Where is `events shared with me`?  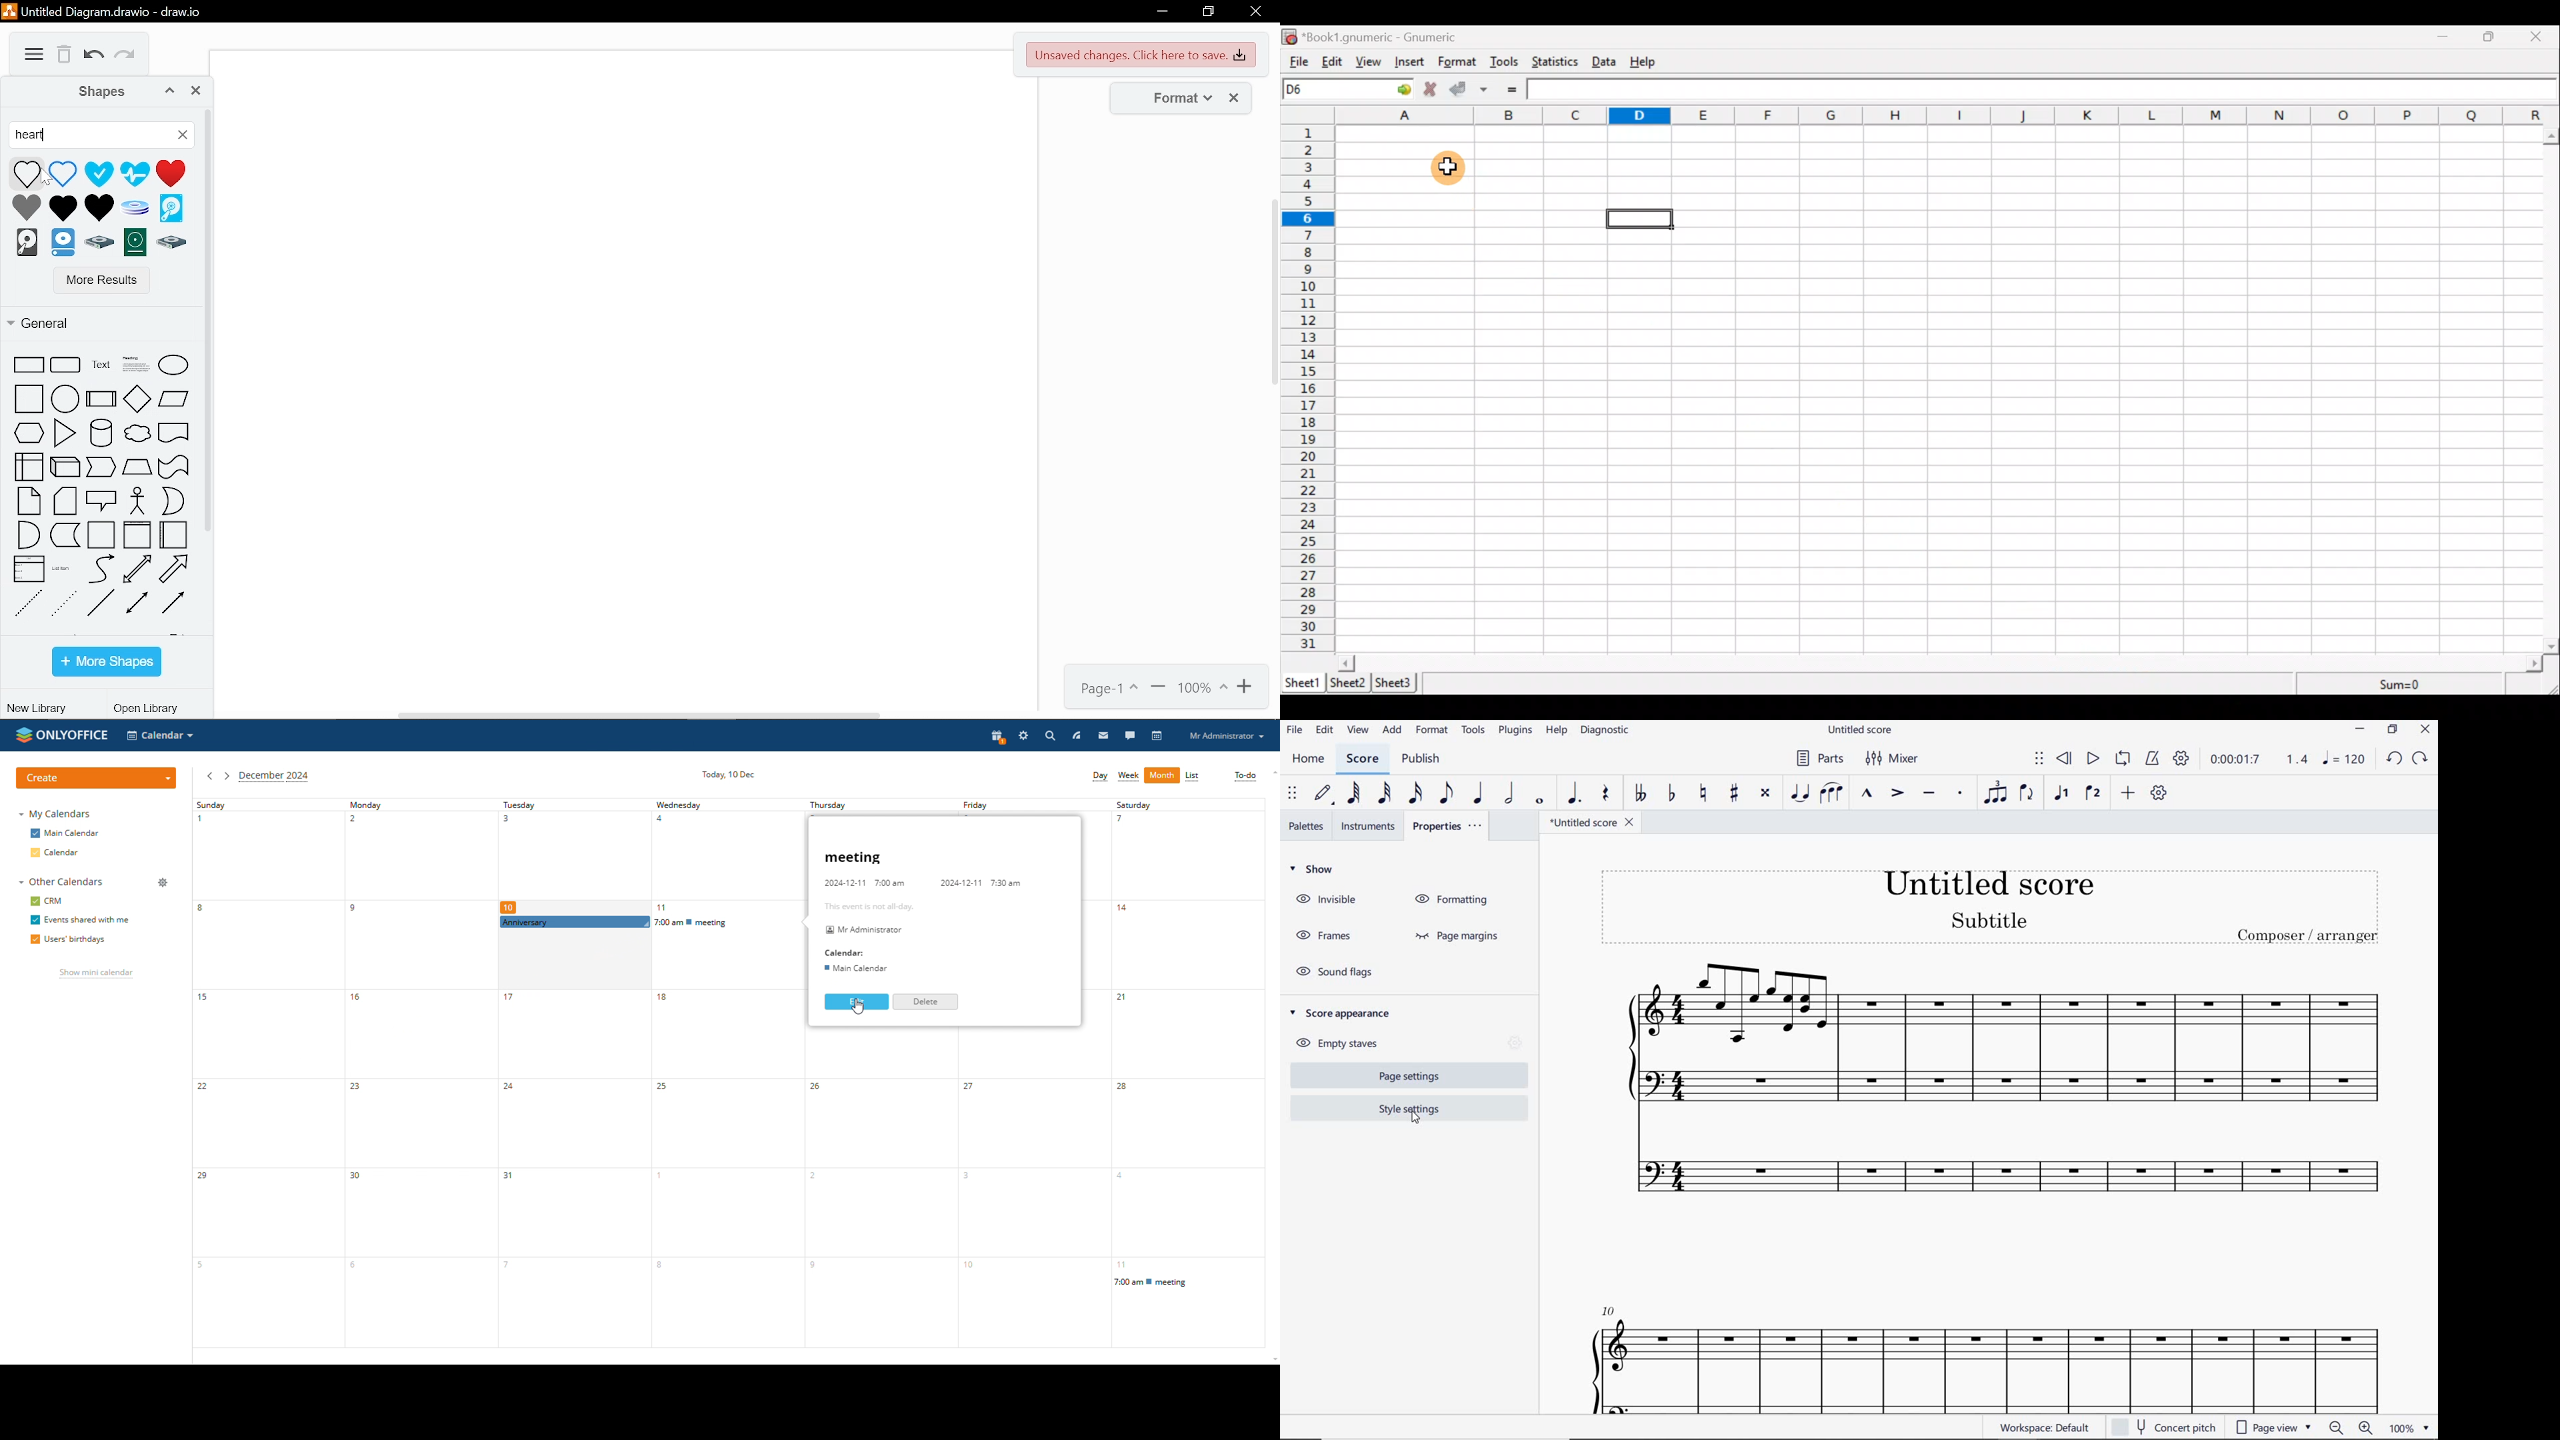
events shared with me is located at coordinates (79, 920).